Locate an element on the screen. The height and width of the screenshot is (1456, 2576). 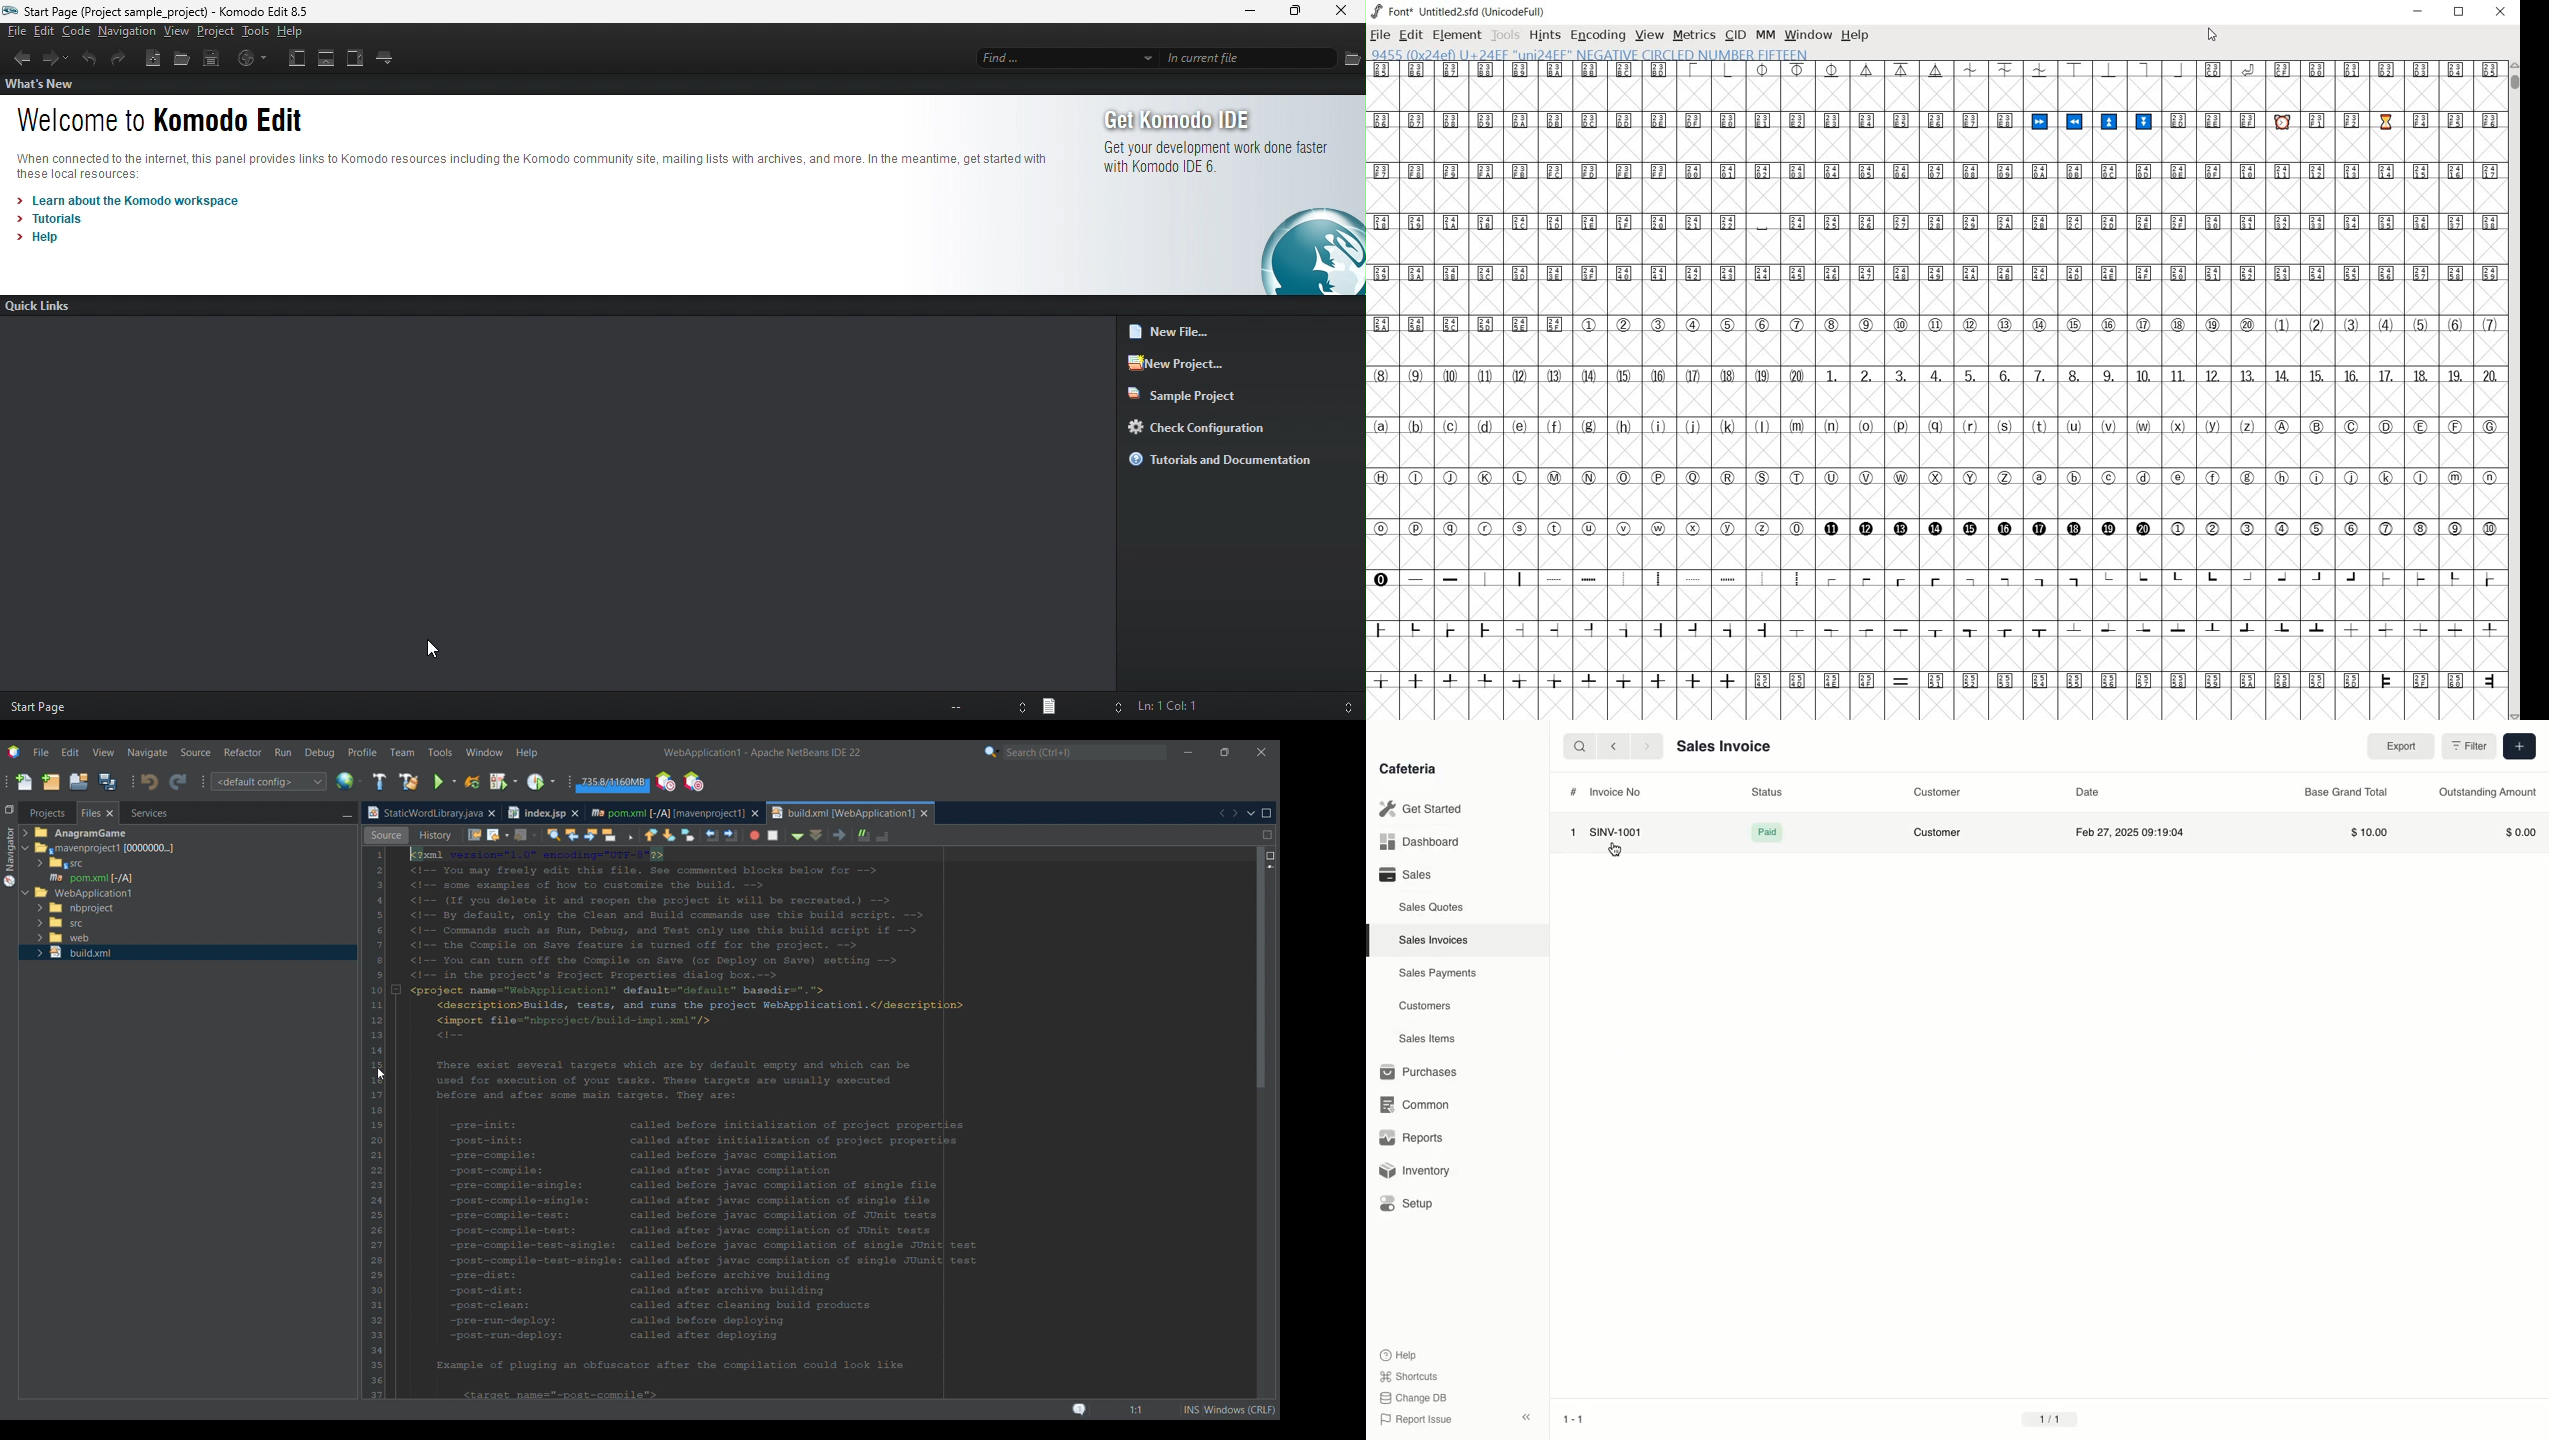
Change DB is located at coordinates (1416, 1397).